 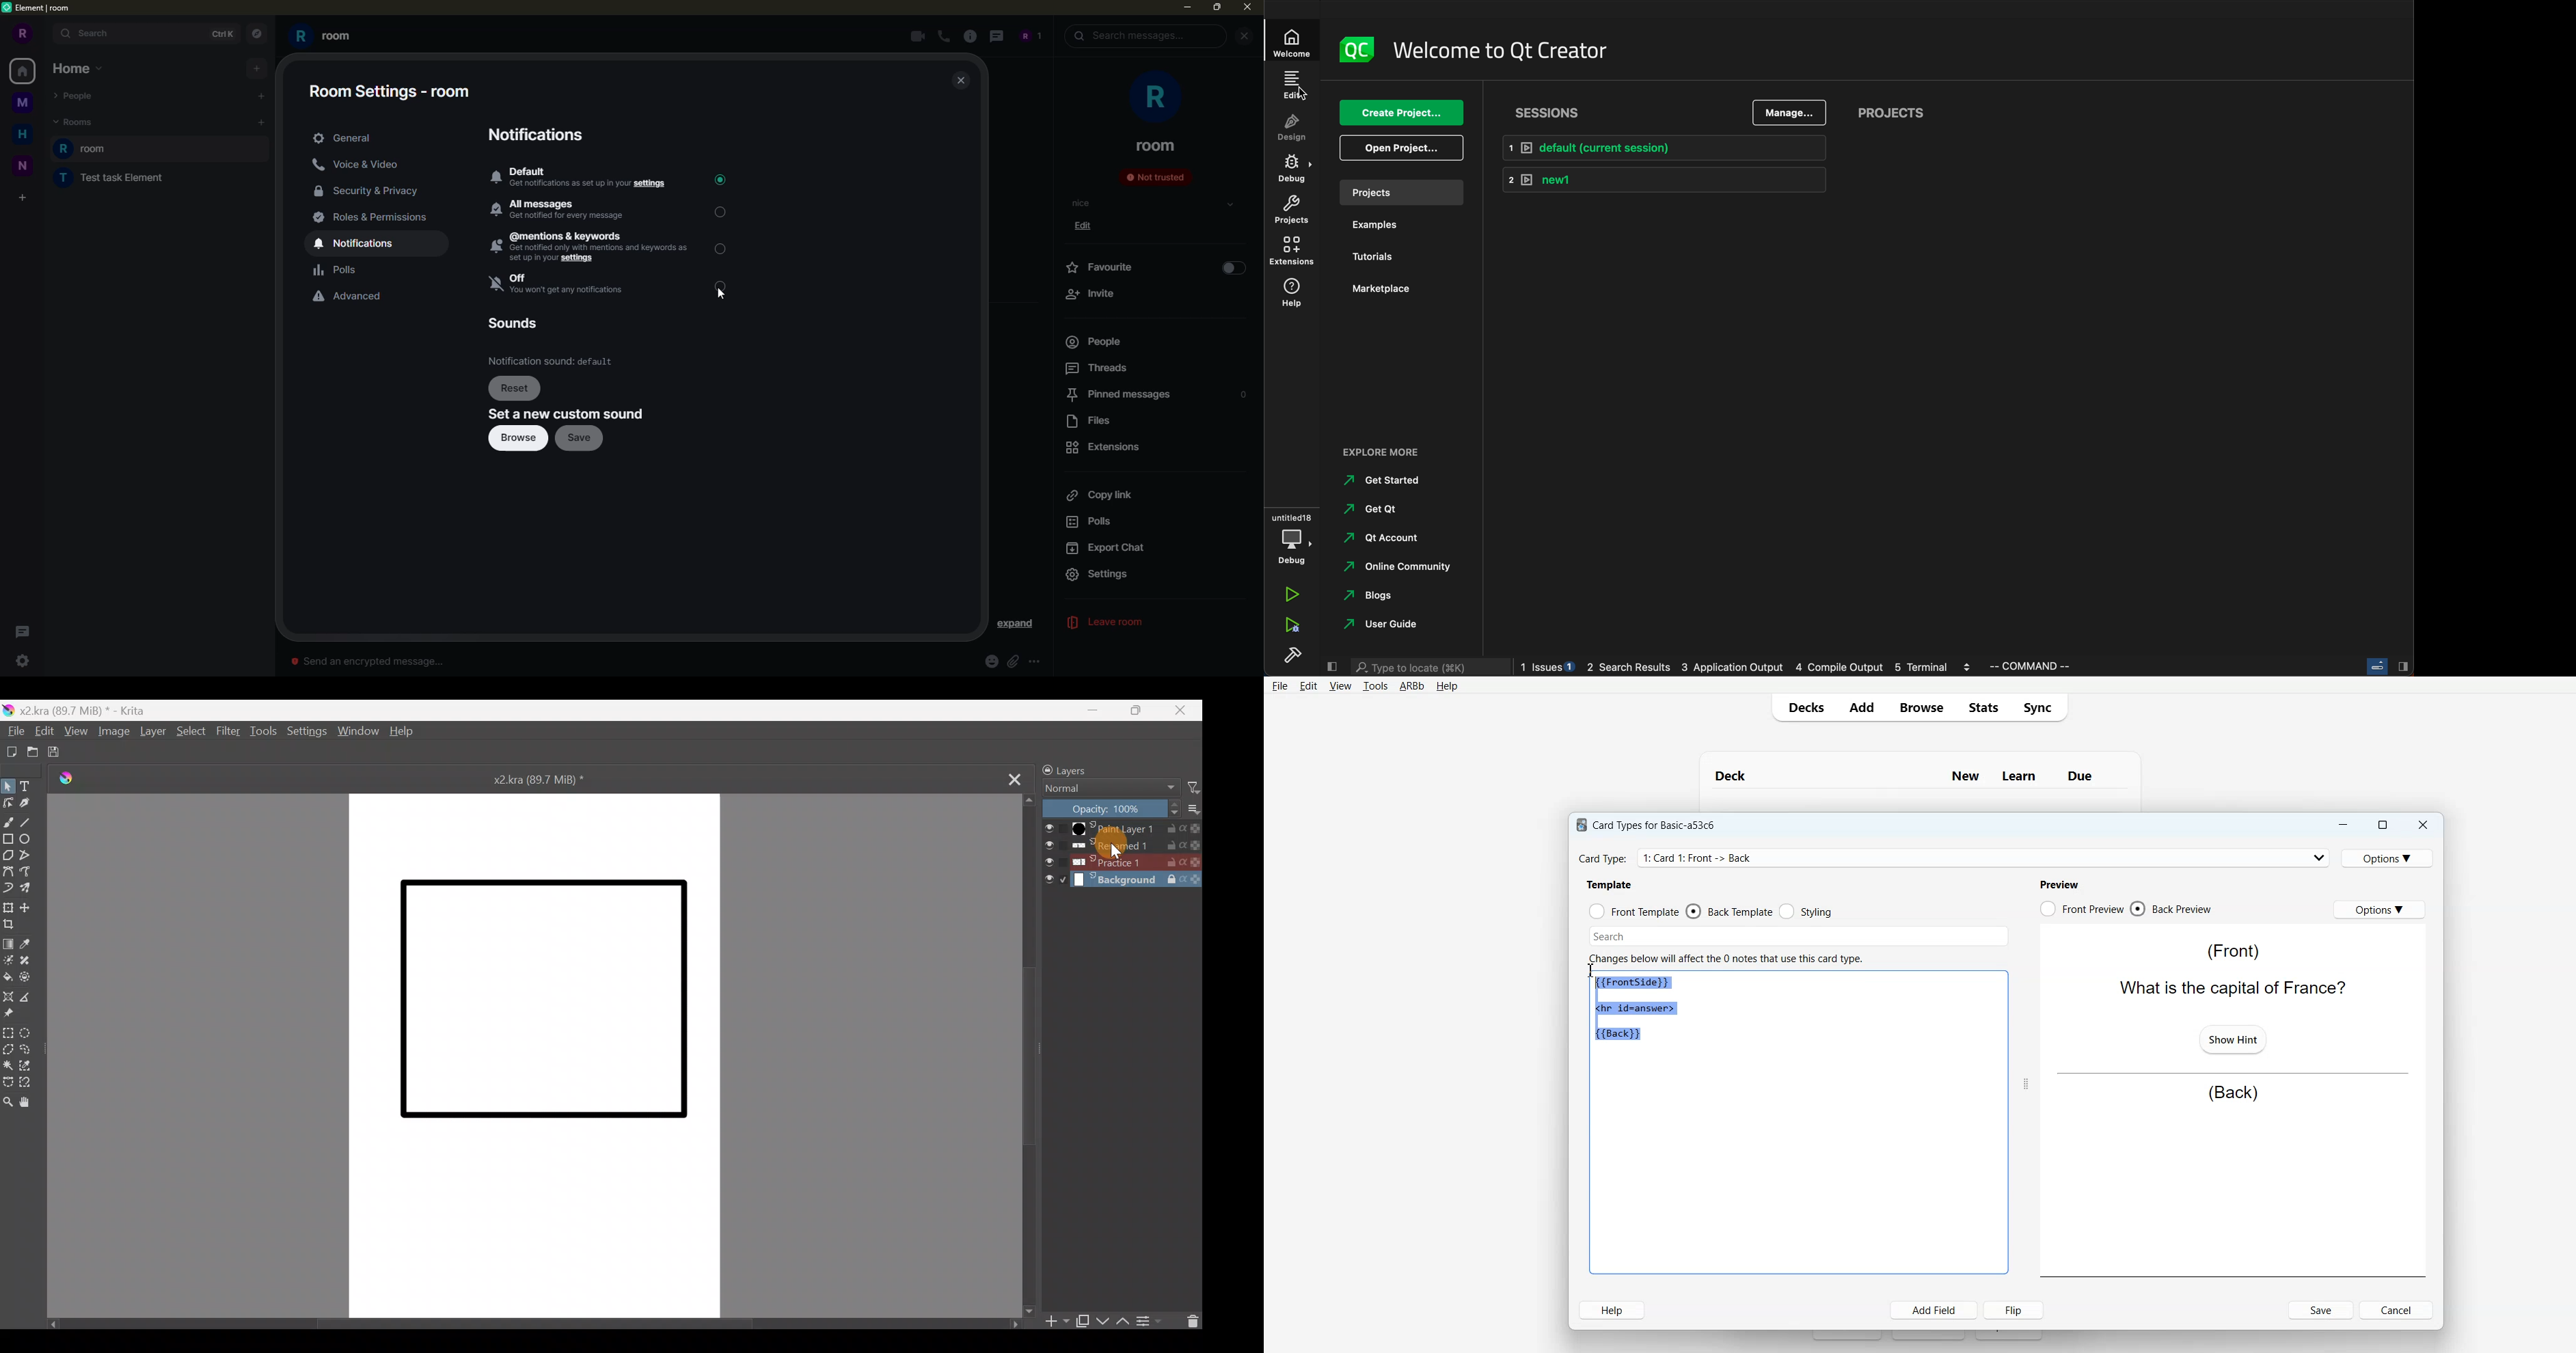 I want to click on Minimize, so click(x=2342, y=825).